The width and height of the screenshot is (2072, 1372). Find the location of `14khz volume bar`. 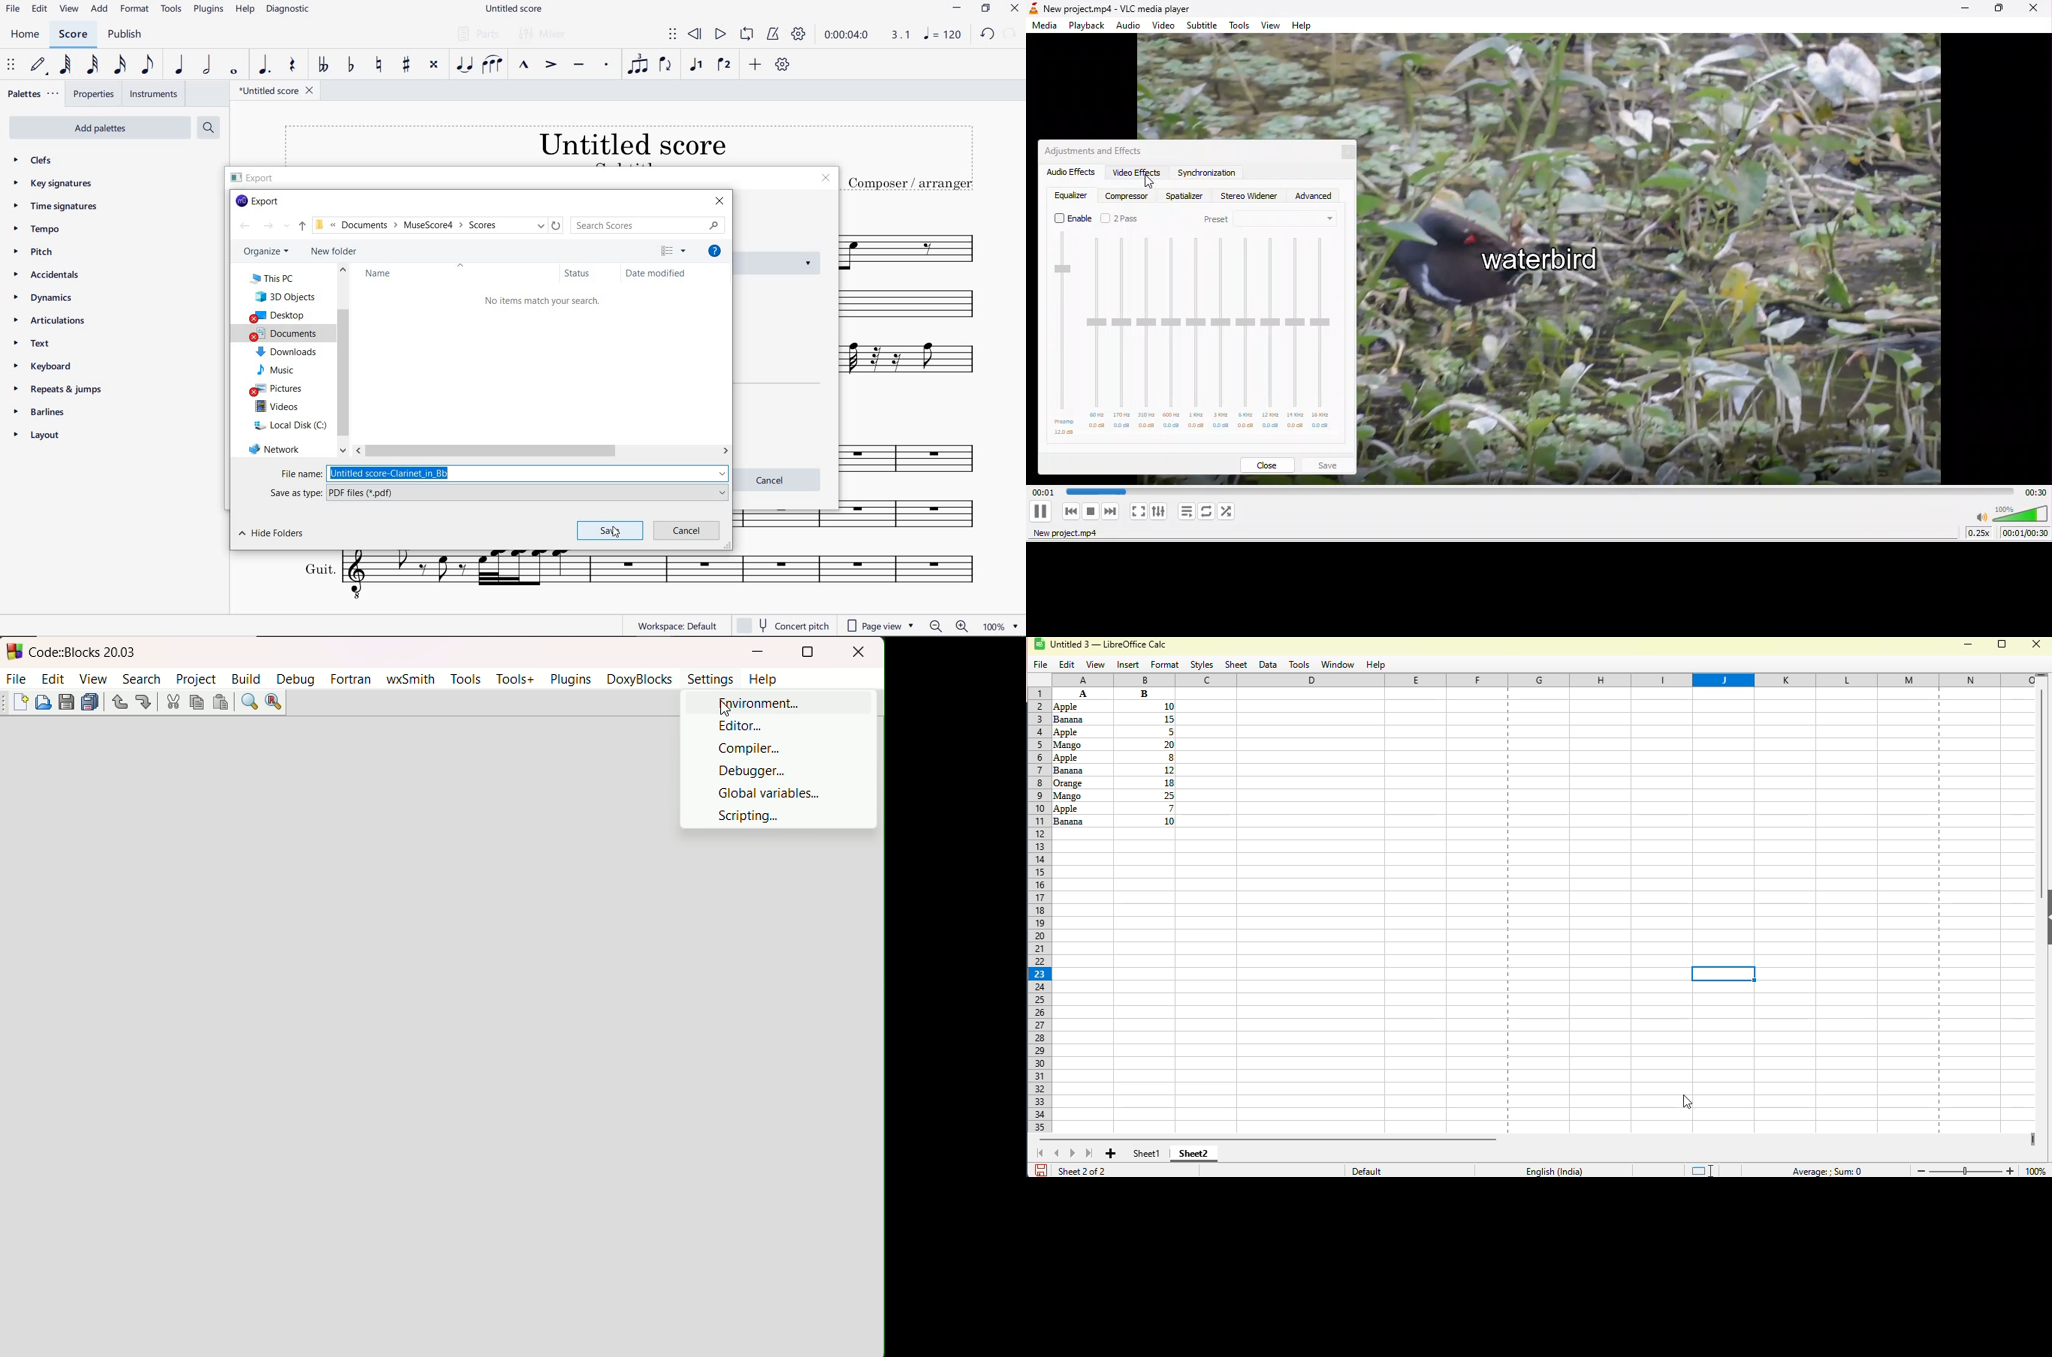

14khz volume bar is located at coordinates (1294, 335).